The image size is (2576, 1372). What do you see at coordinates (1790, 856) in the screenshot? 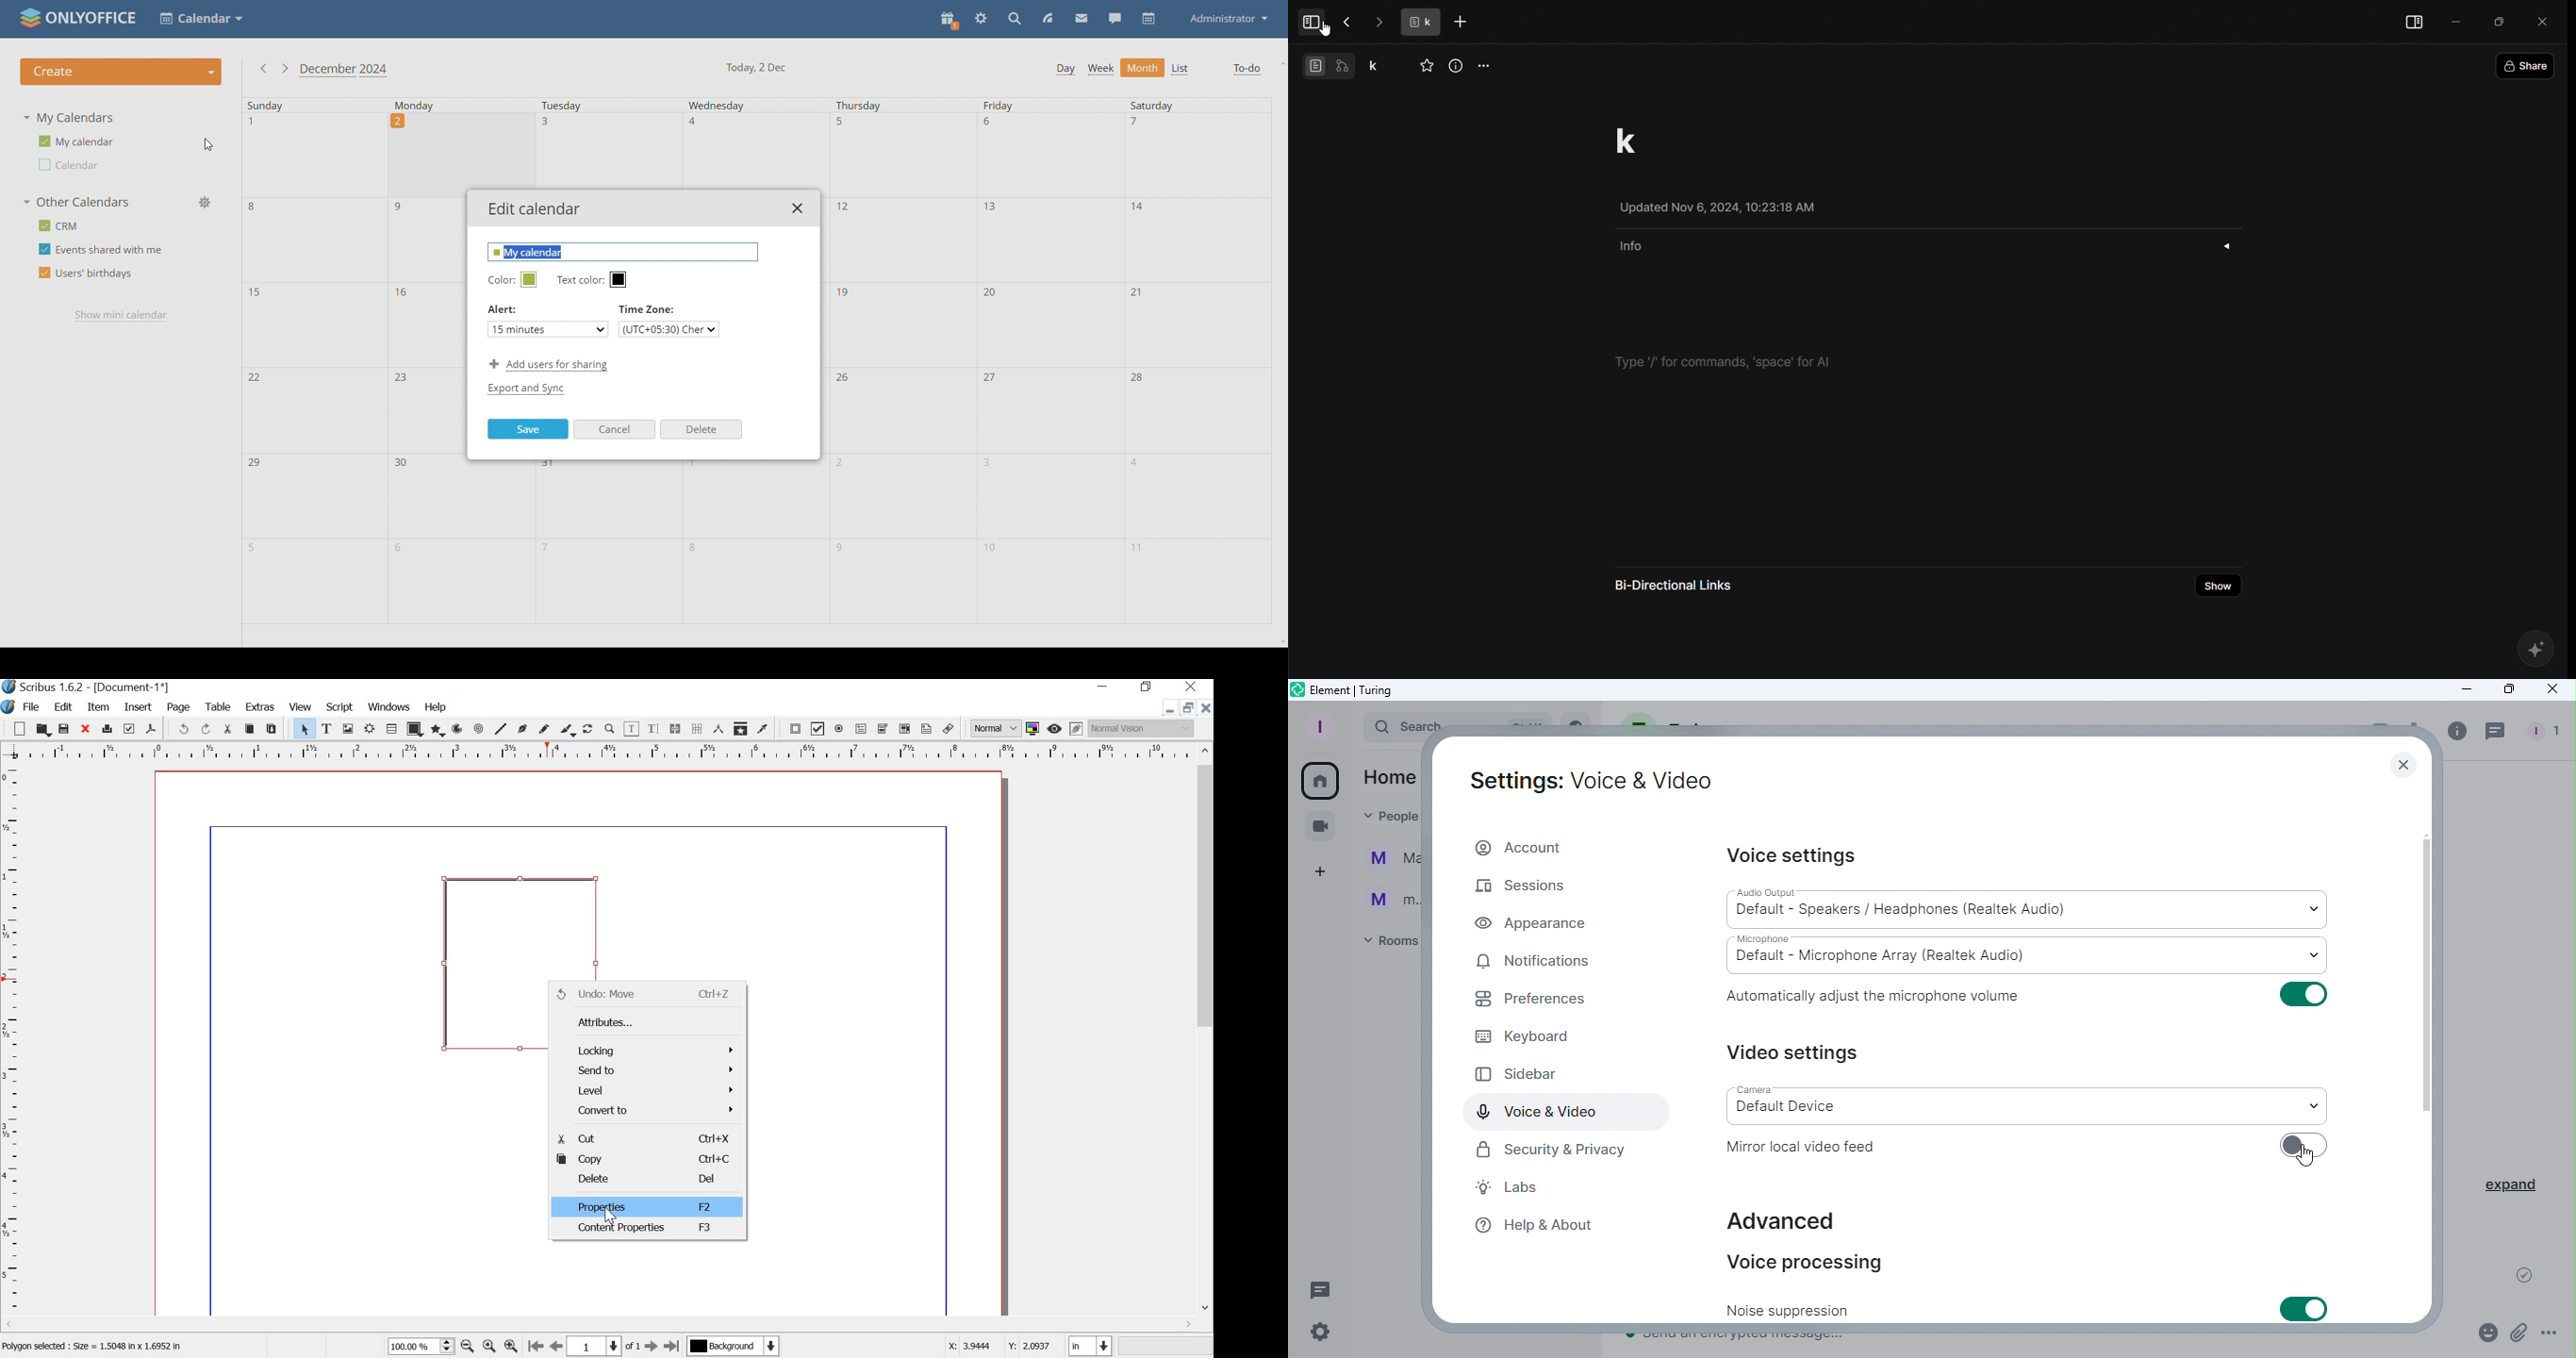
I see `Voice settings` at bounding box center [1790, 856].